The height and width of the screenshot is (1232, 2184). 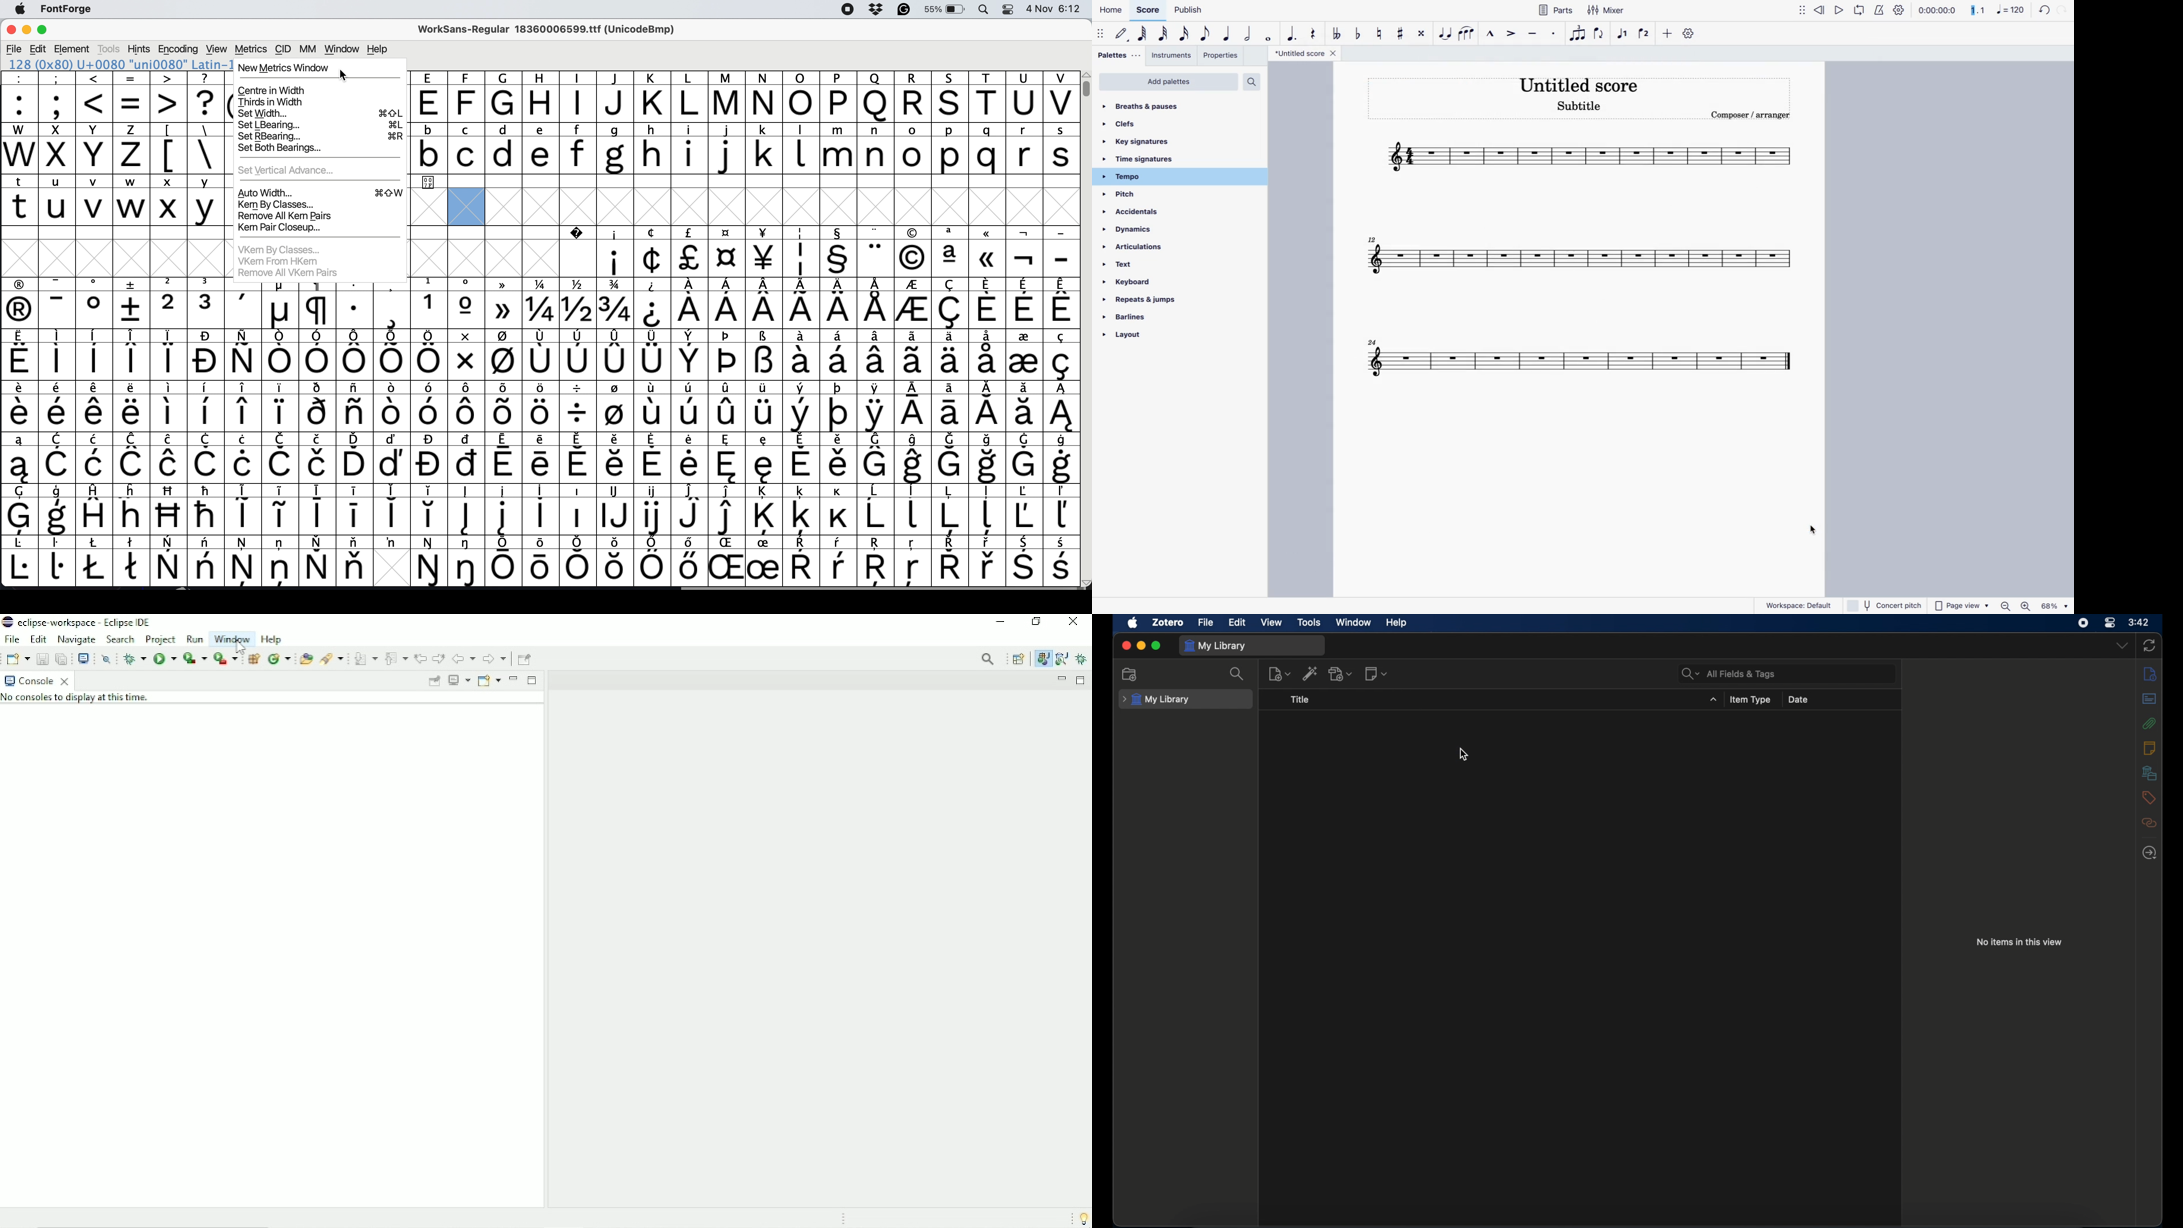 What do you see at coordinates (2150, 748) in the screenshot?
I see `notes` at bounding box center [2150, 748].